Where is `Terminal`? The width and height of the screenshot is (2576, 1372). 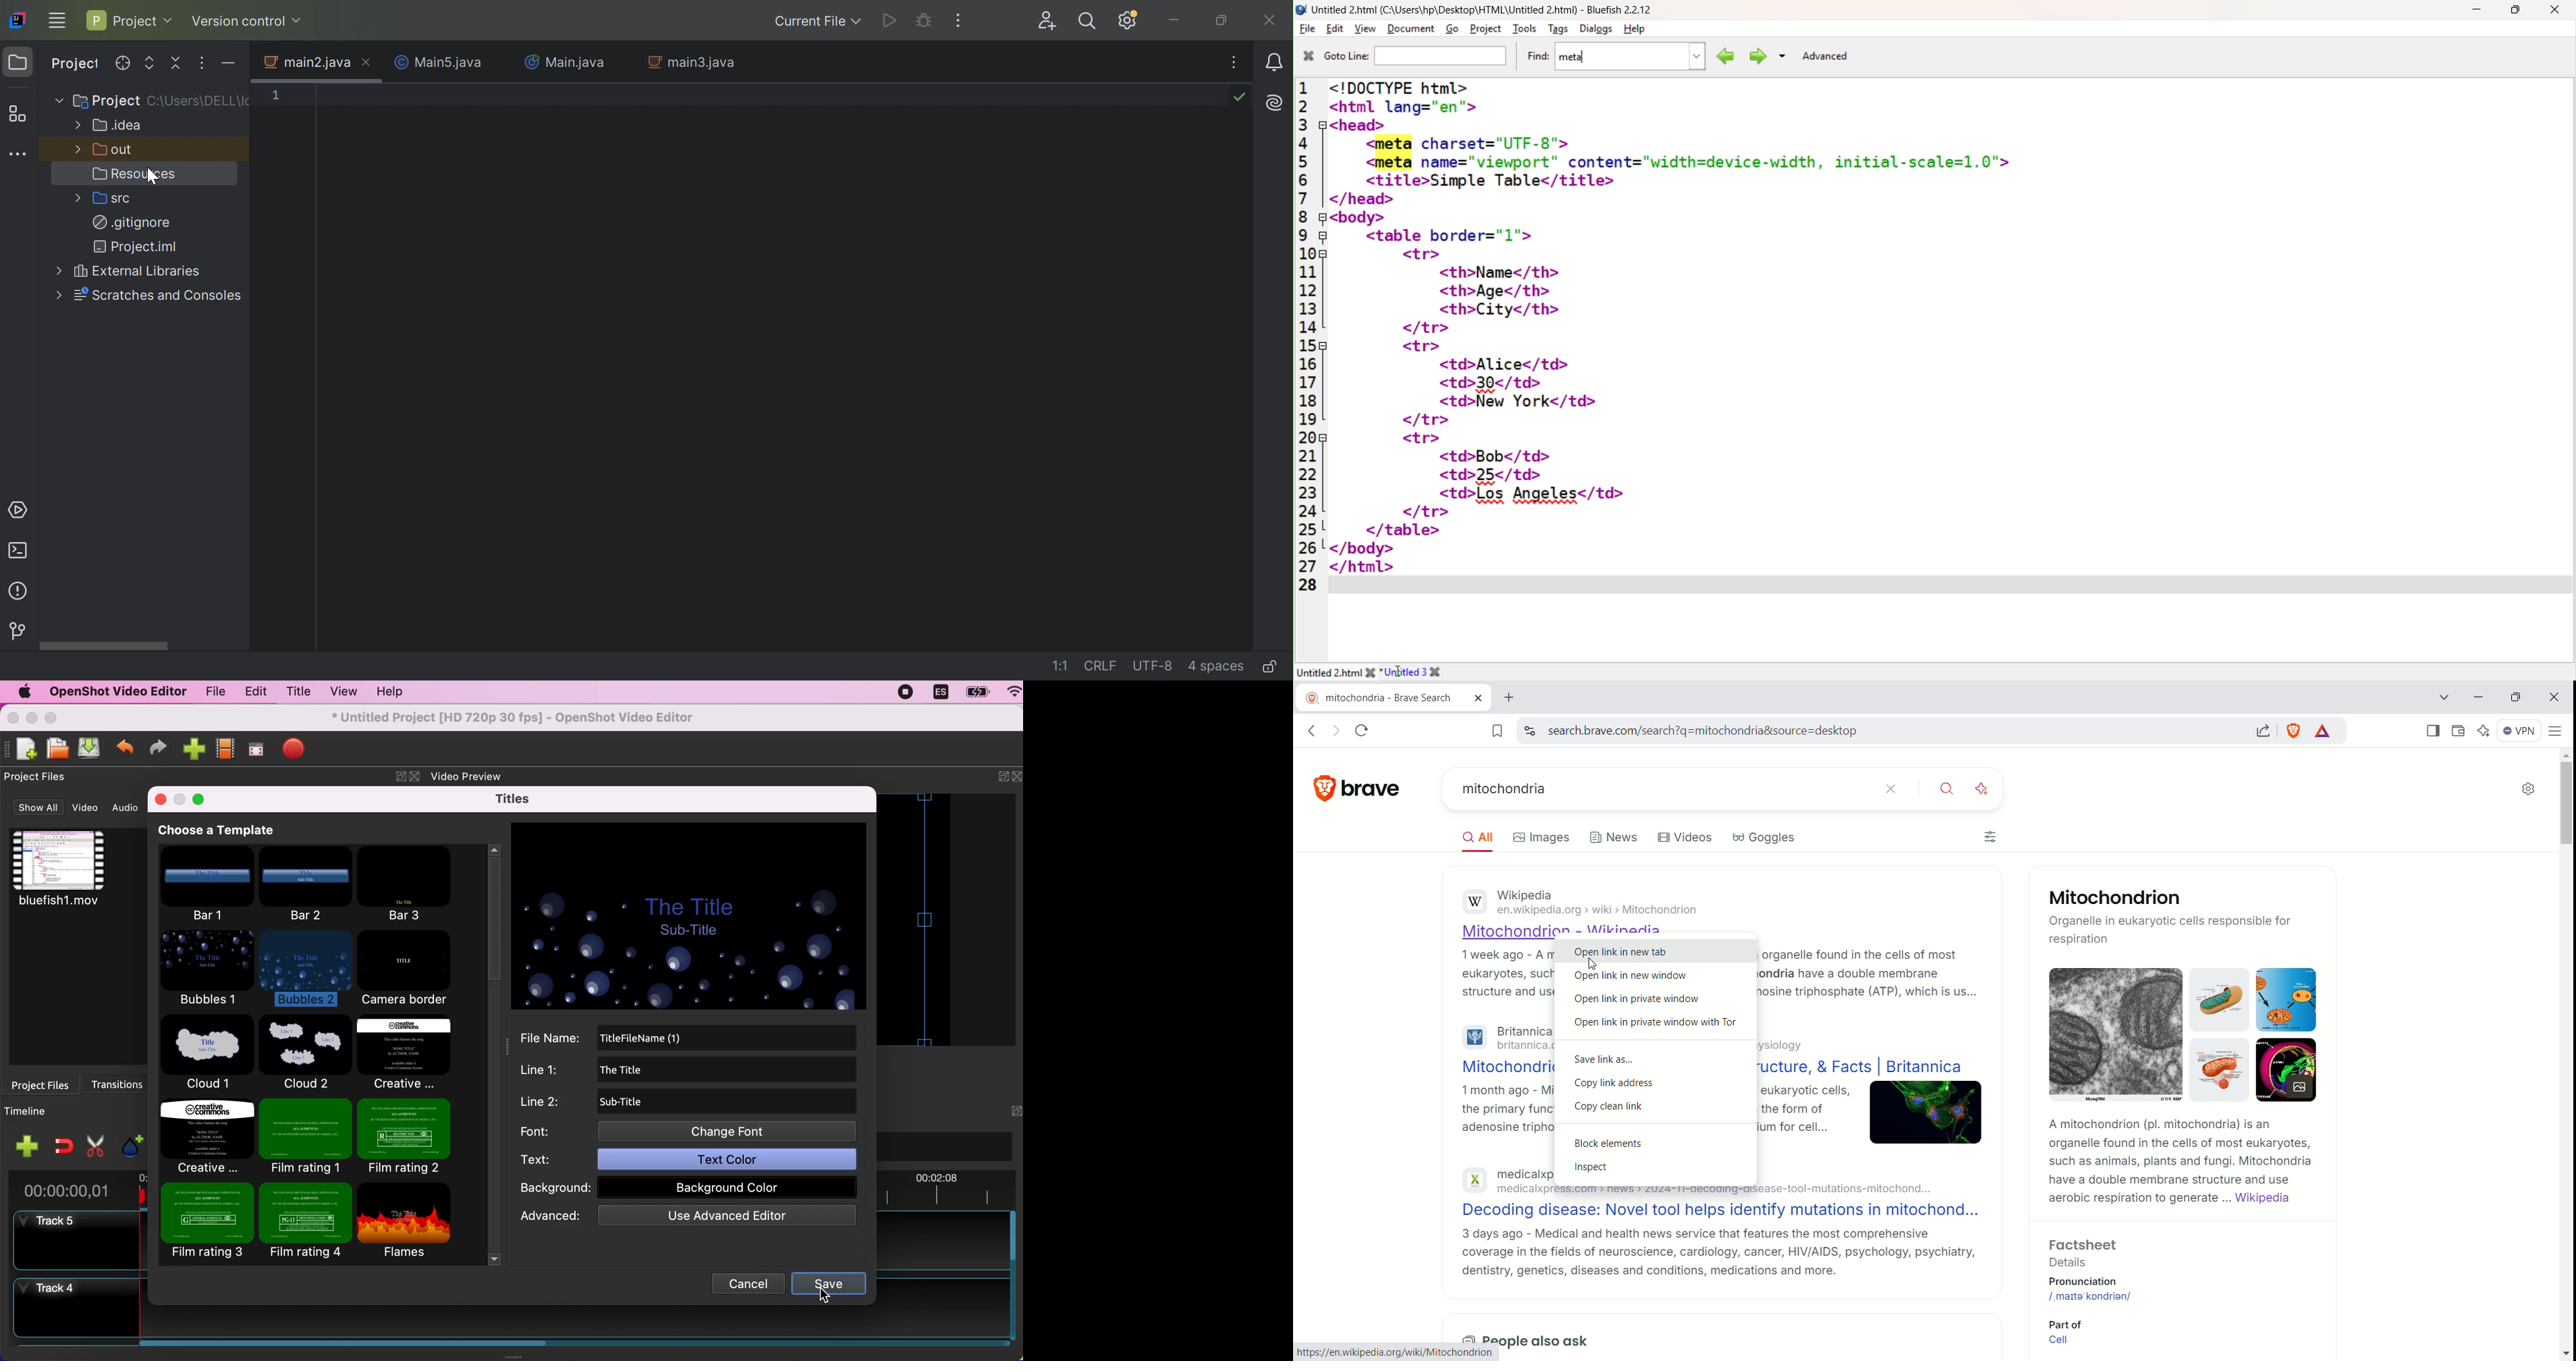 Terminal is located at coordinates (20, 550).